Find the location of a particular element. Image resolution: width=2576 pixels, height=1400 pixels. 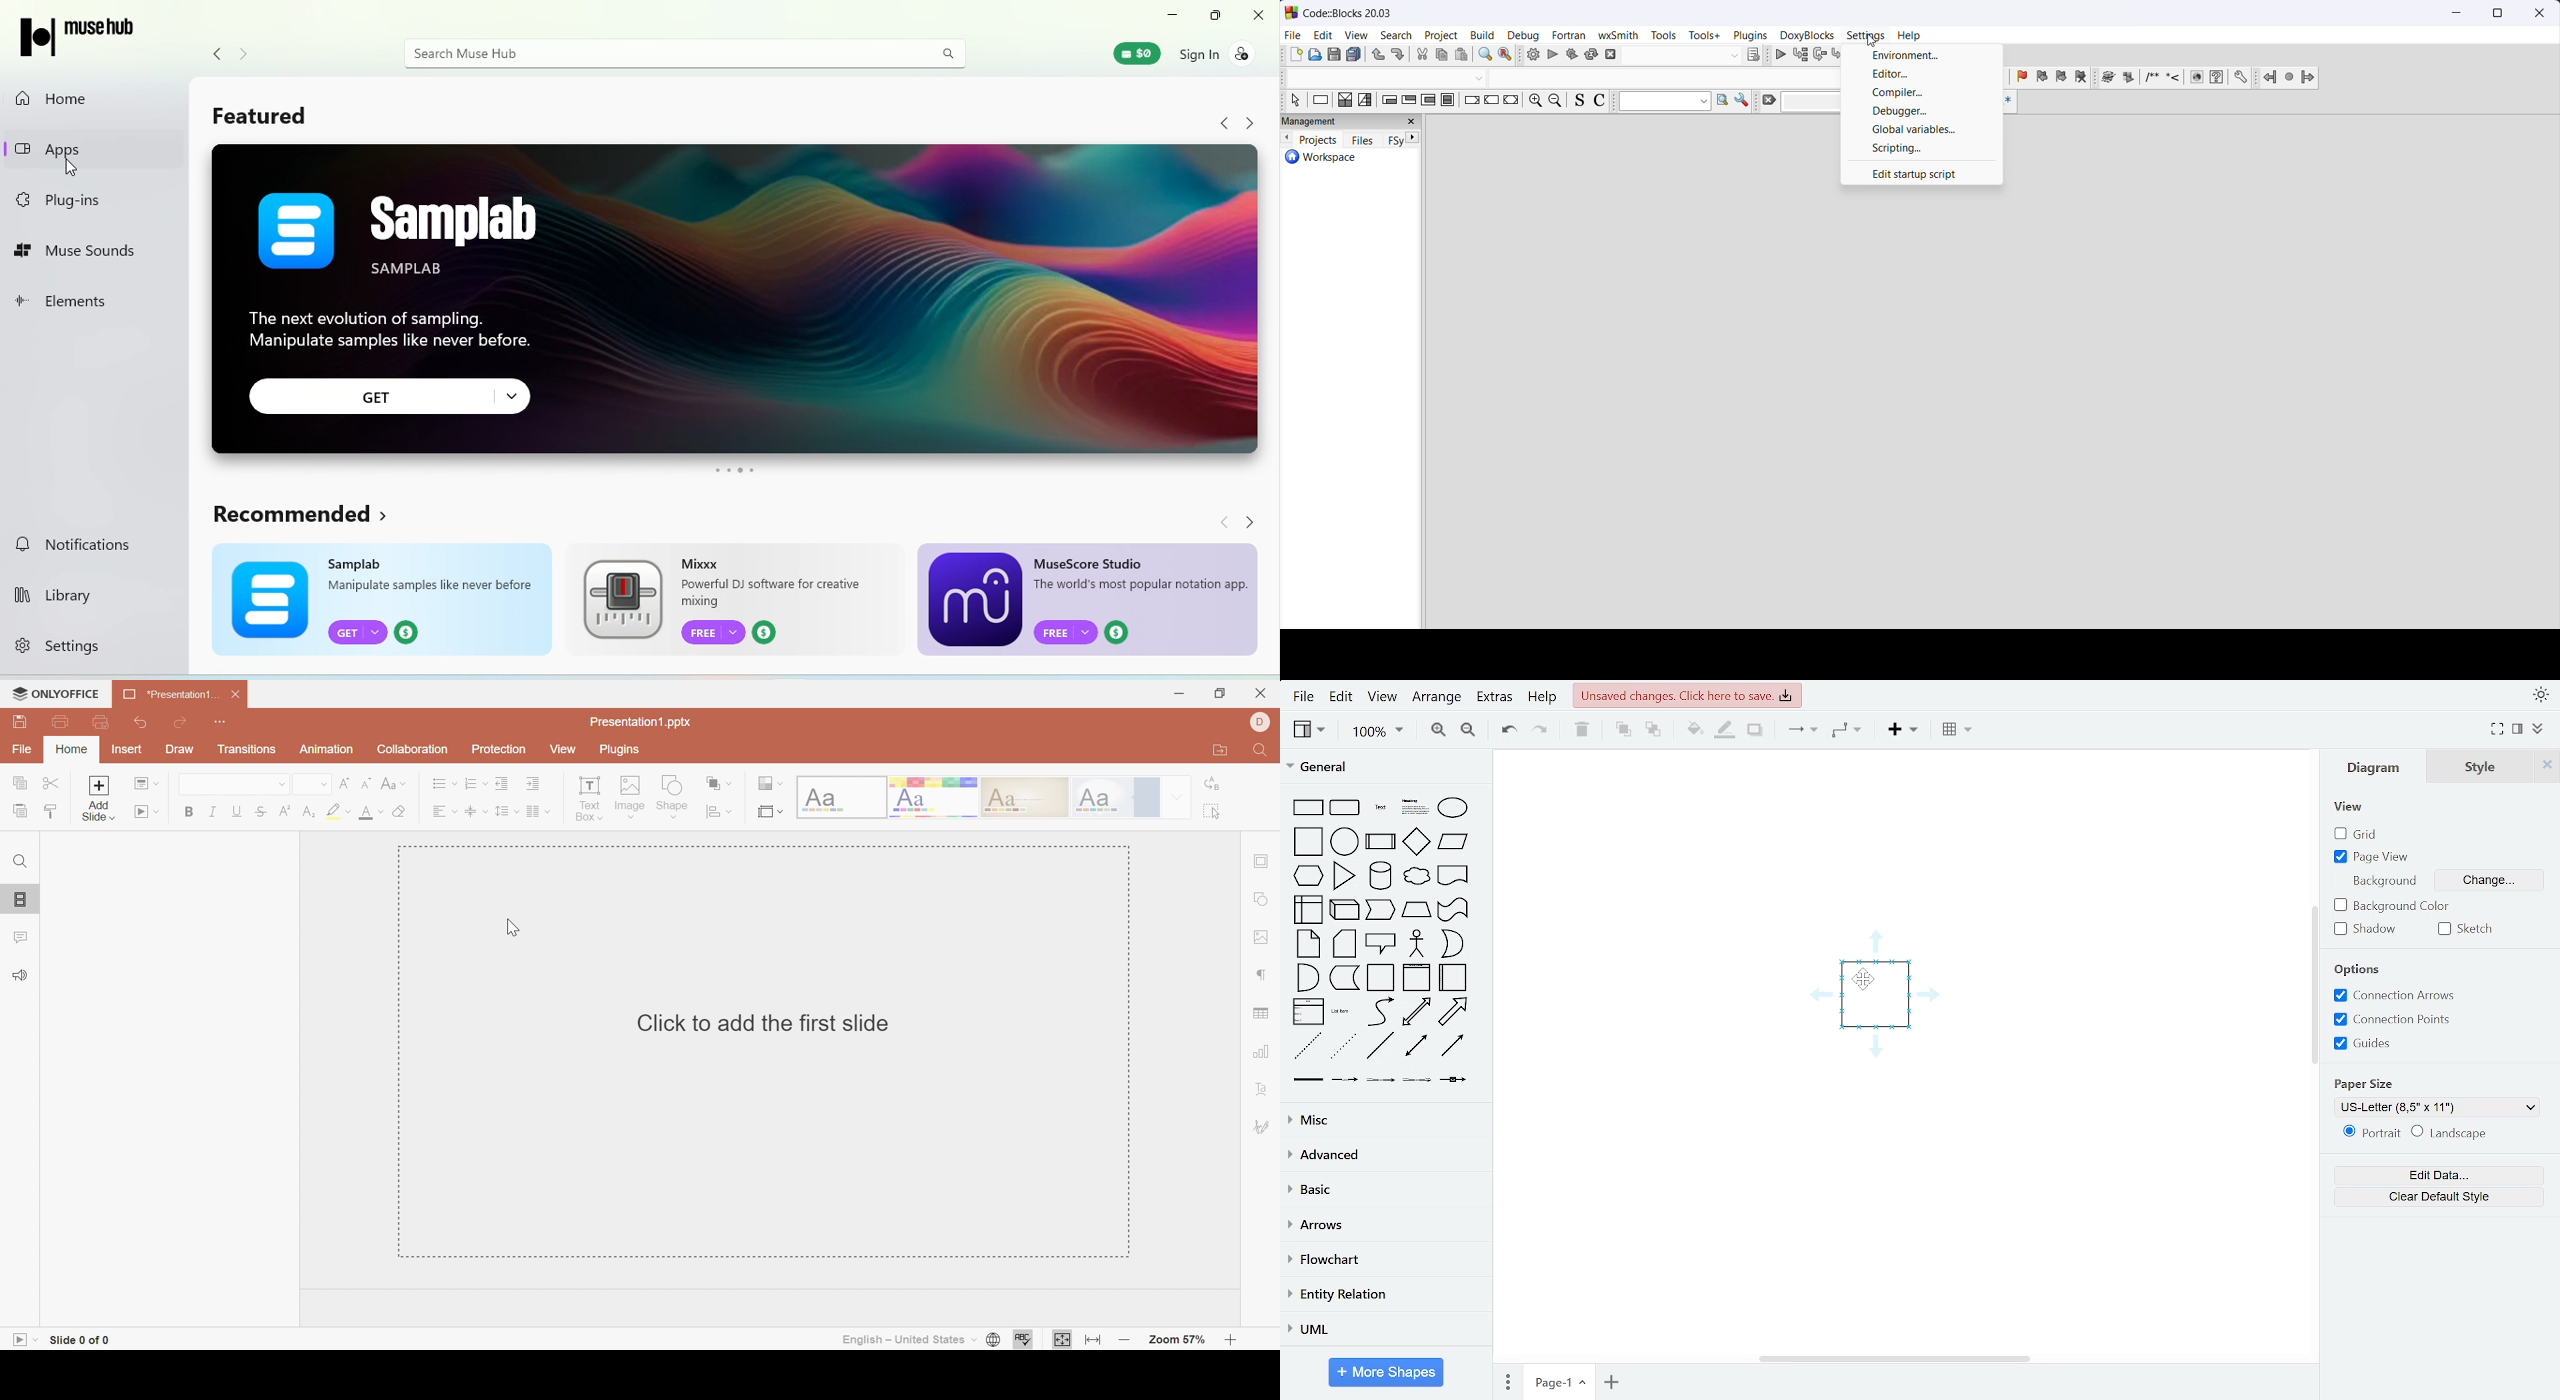

cursor is located at coordinates (1870, 985).